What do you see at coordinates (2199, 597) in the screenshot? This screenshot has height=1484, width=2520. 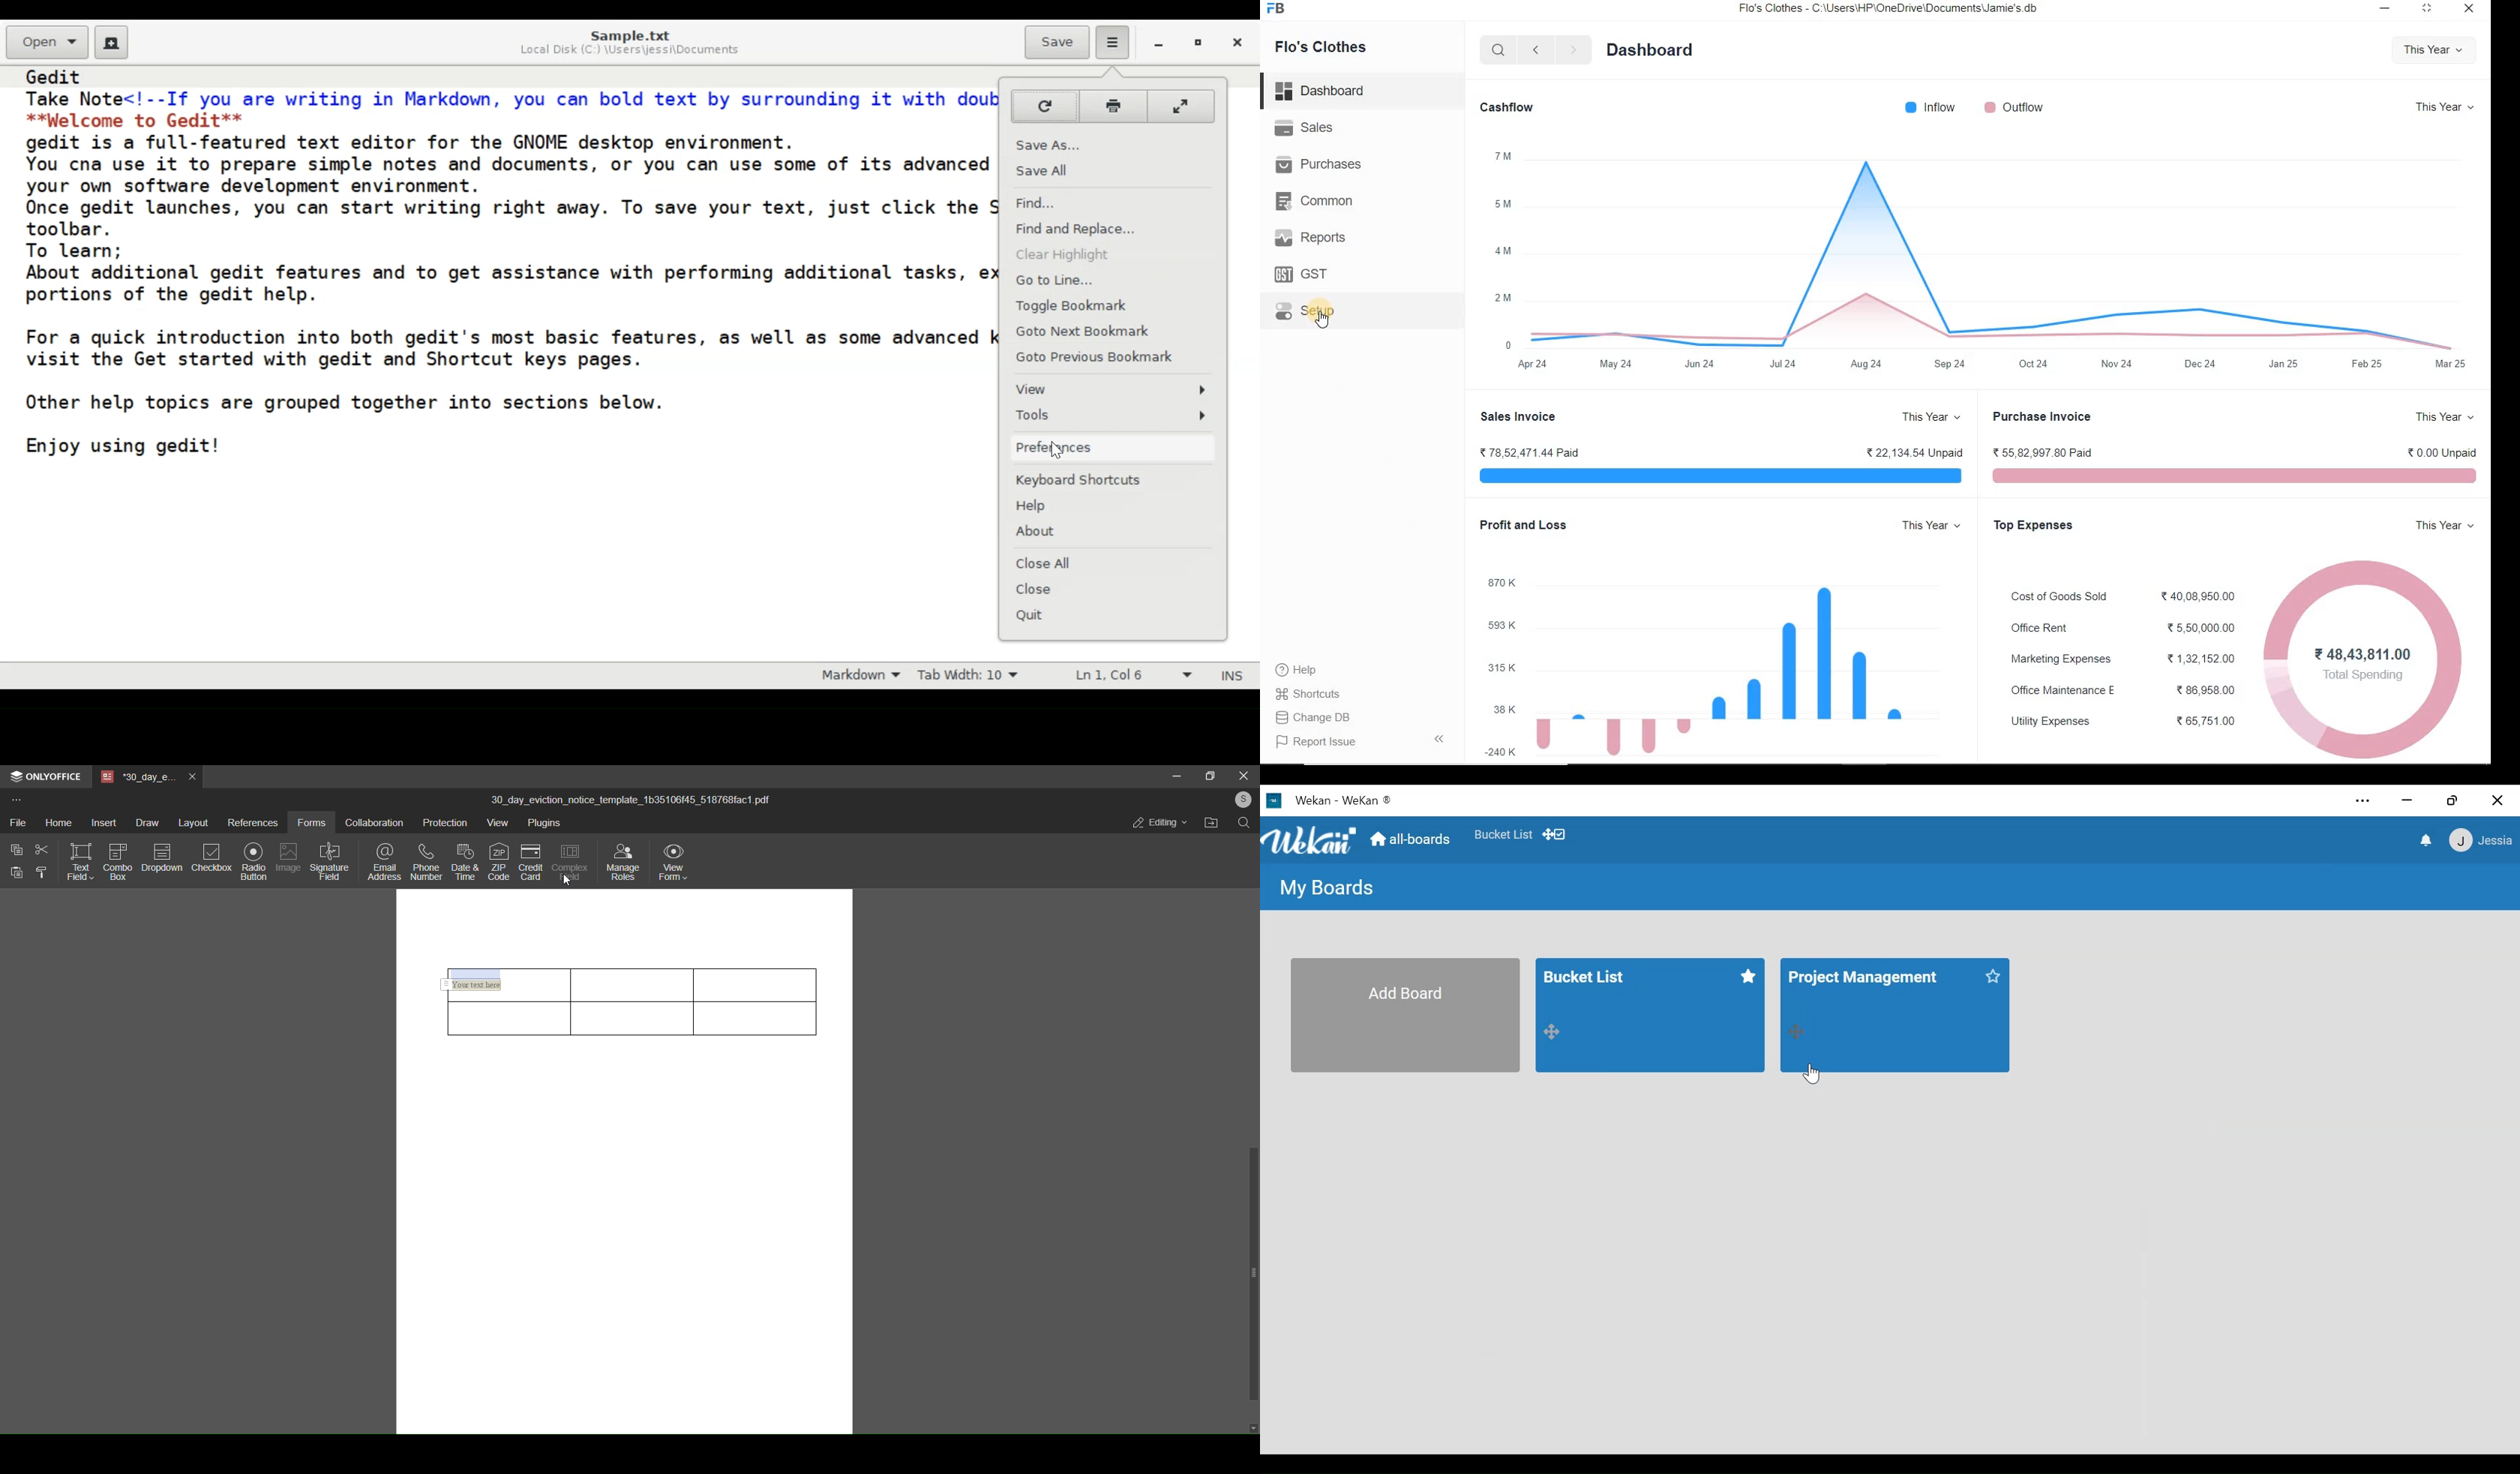 I see `40,08,950.00` at bounding box center [2199, 597].